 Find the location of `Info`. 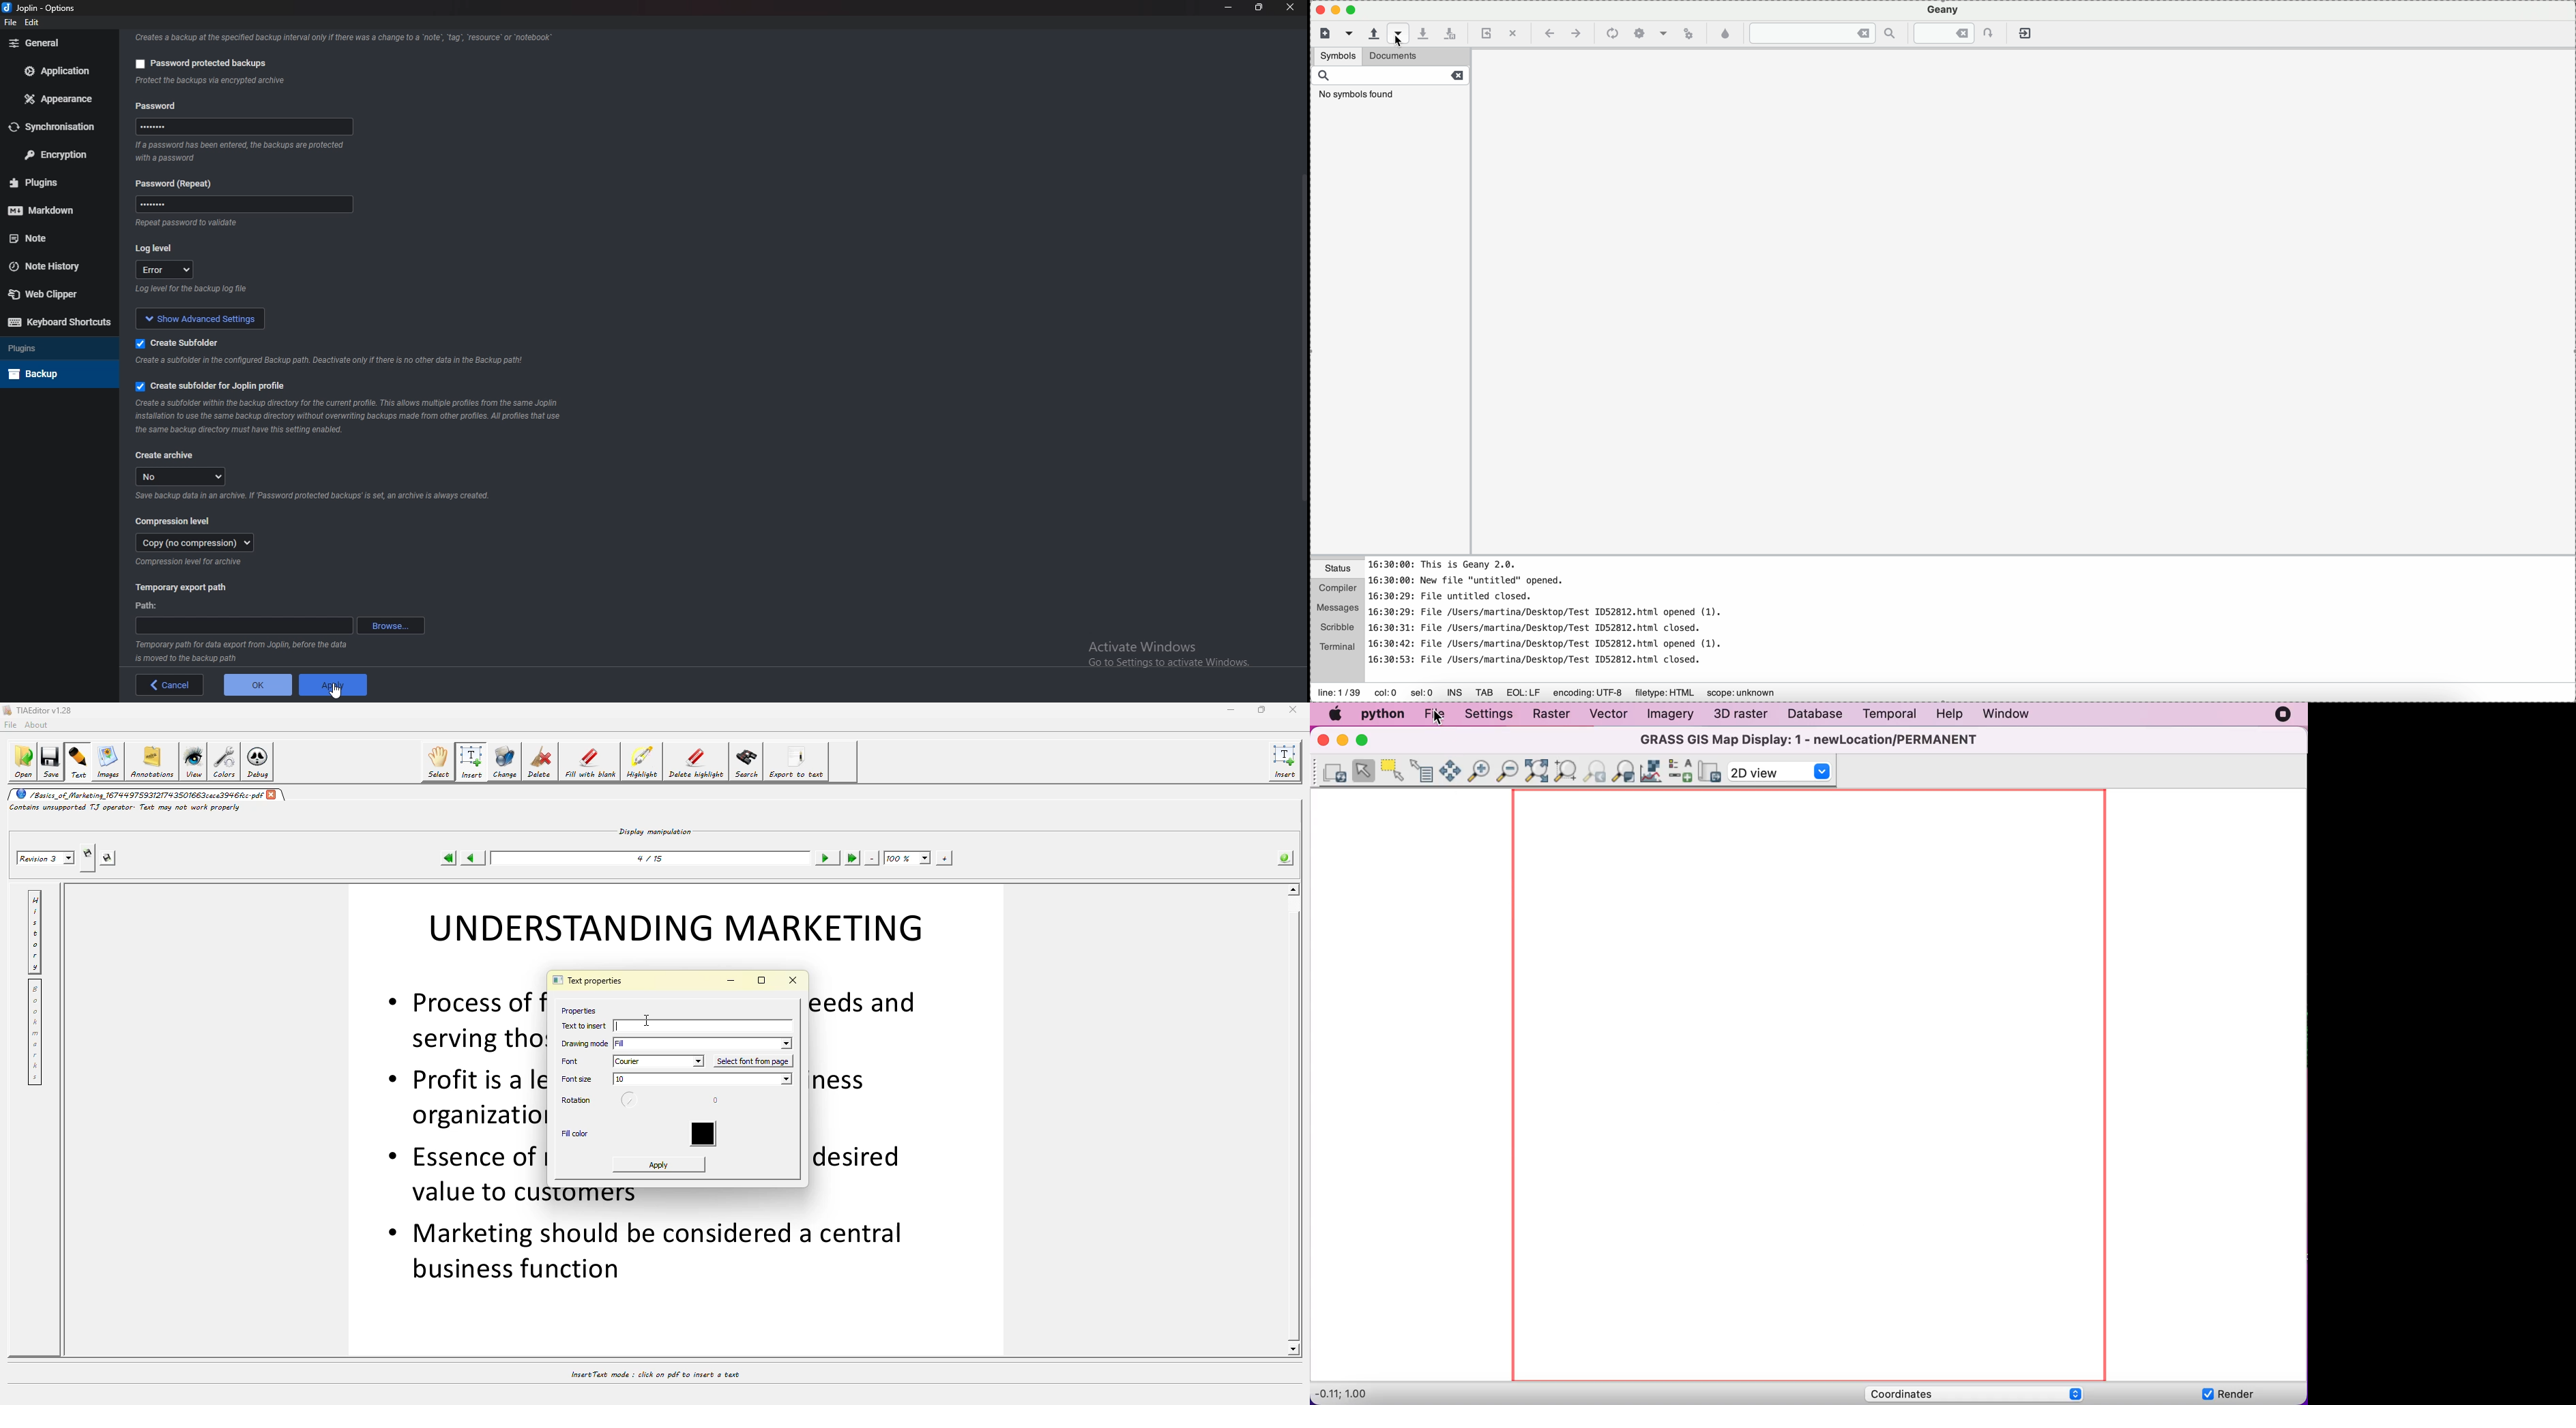

Info is located at coordinates (351, 416).